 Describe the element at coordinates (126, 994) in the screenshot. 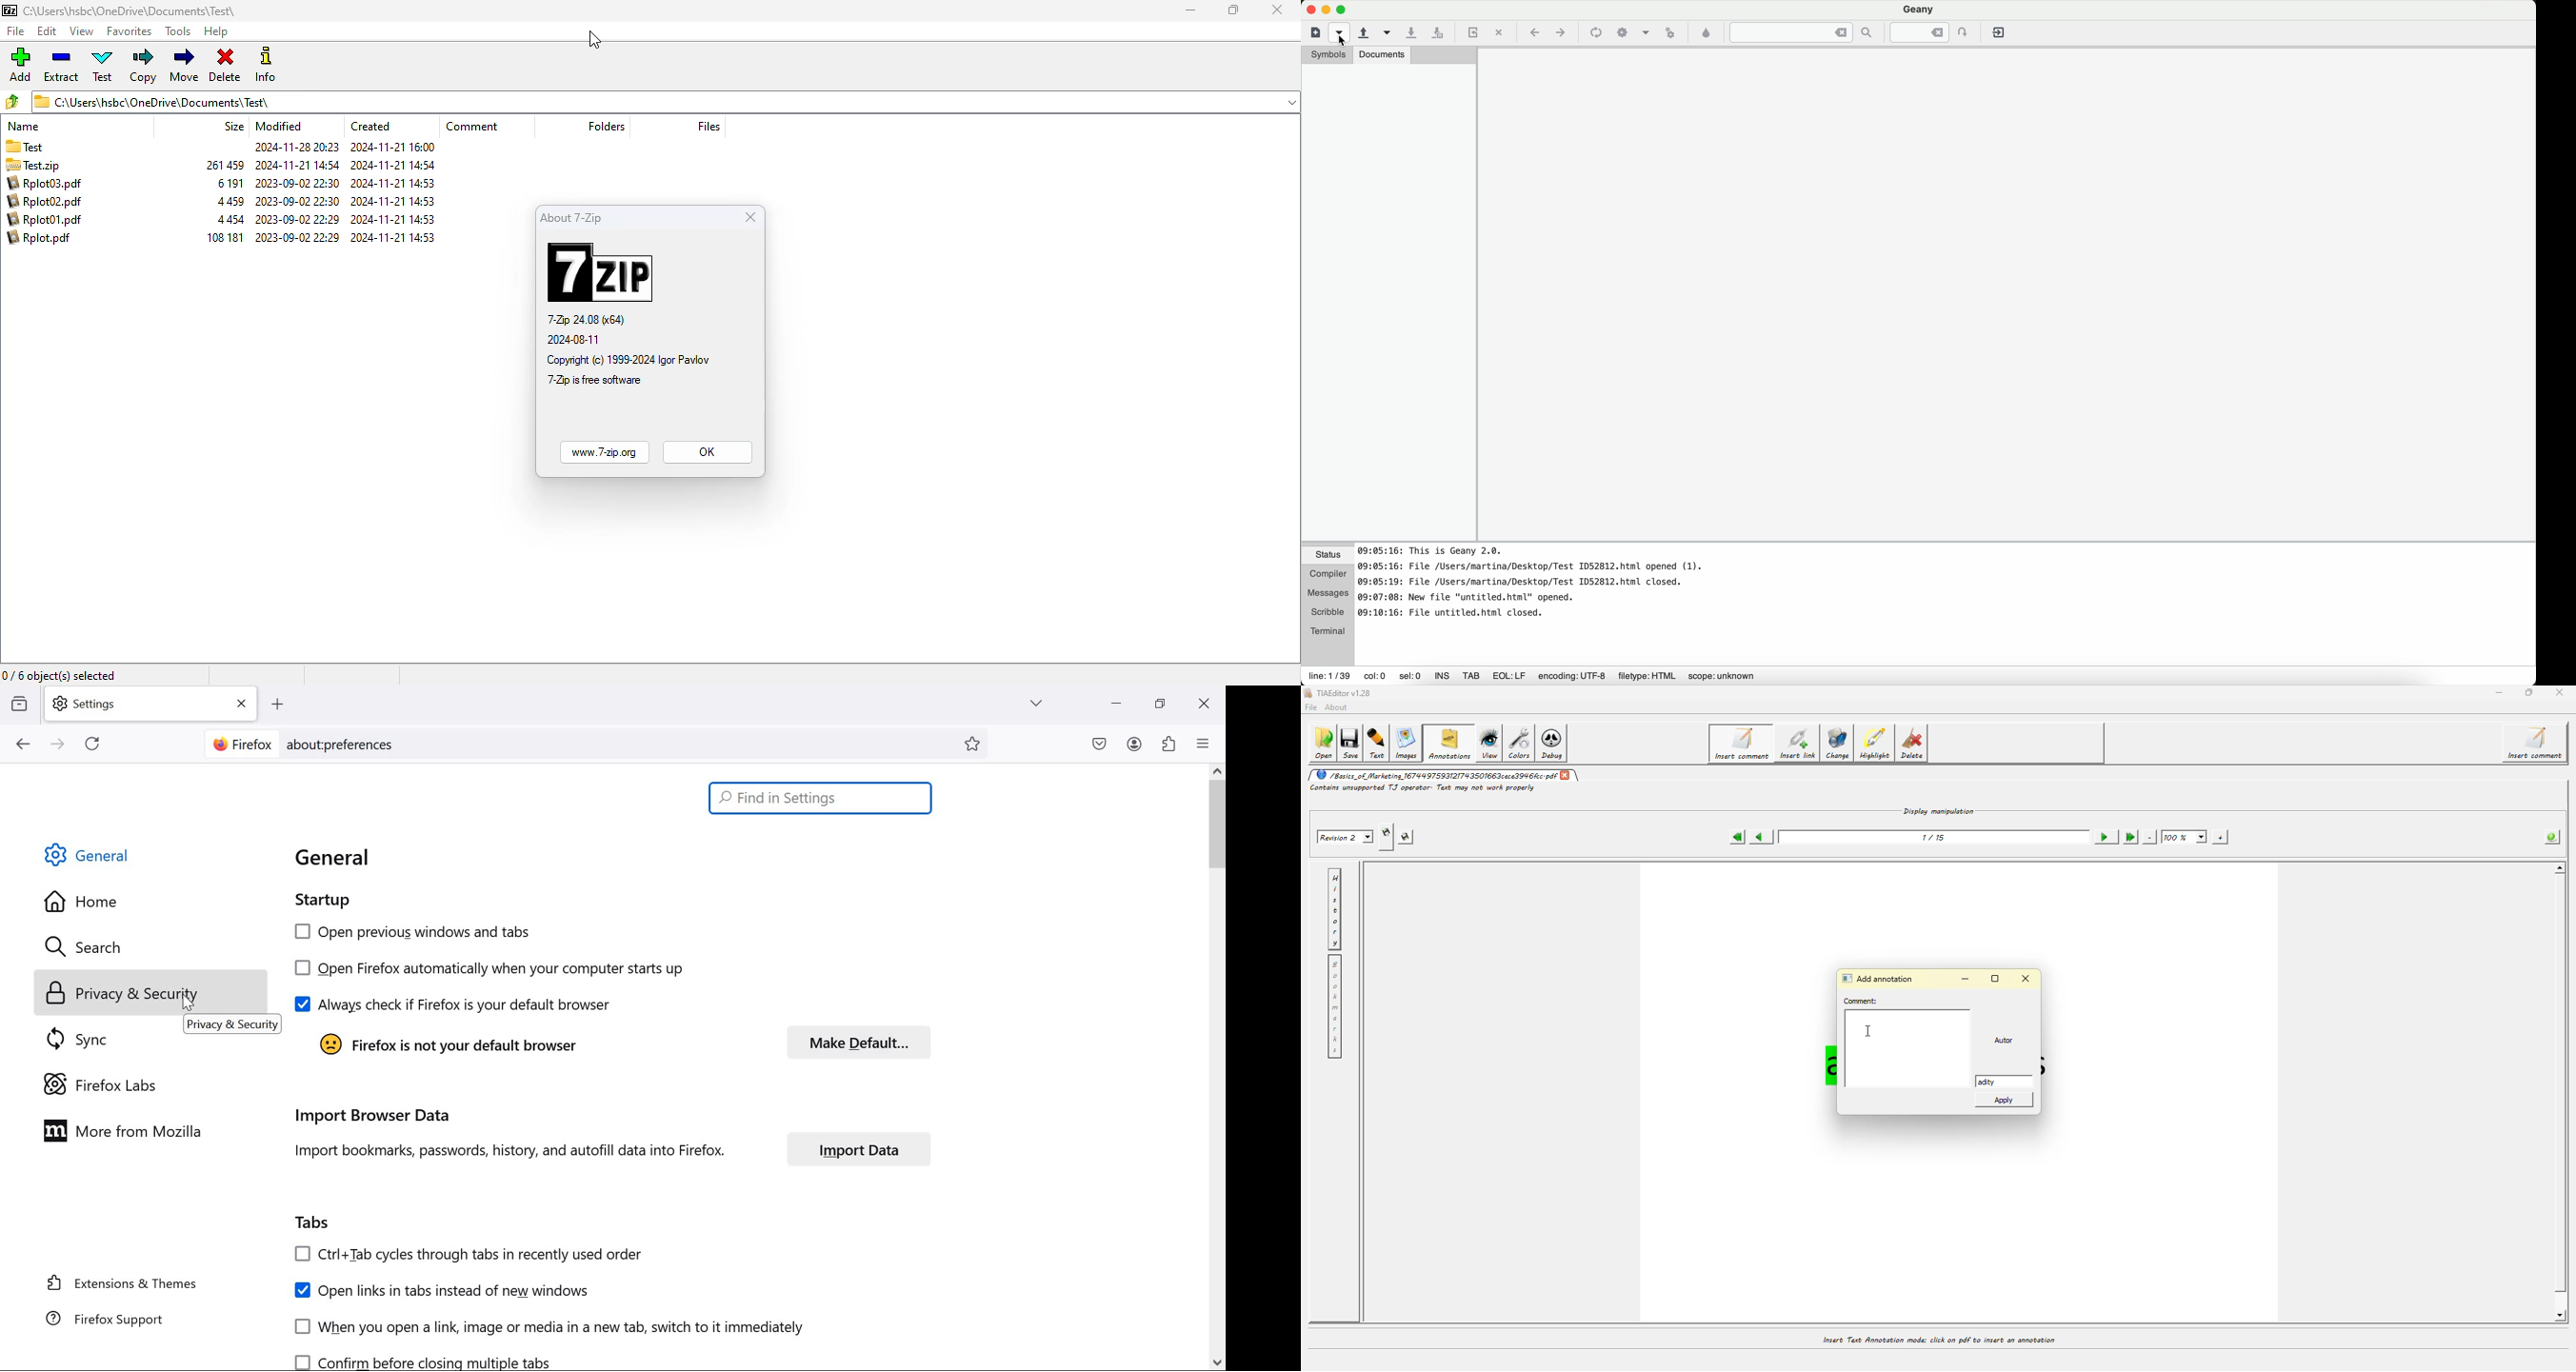

I see `Privacy & security` at that location.